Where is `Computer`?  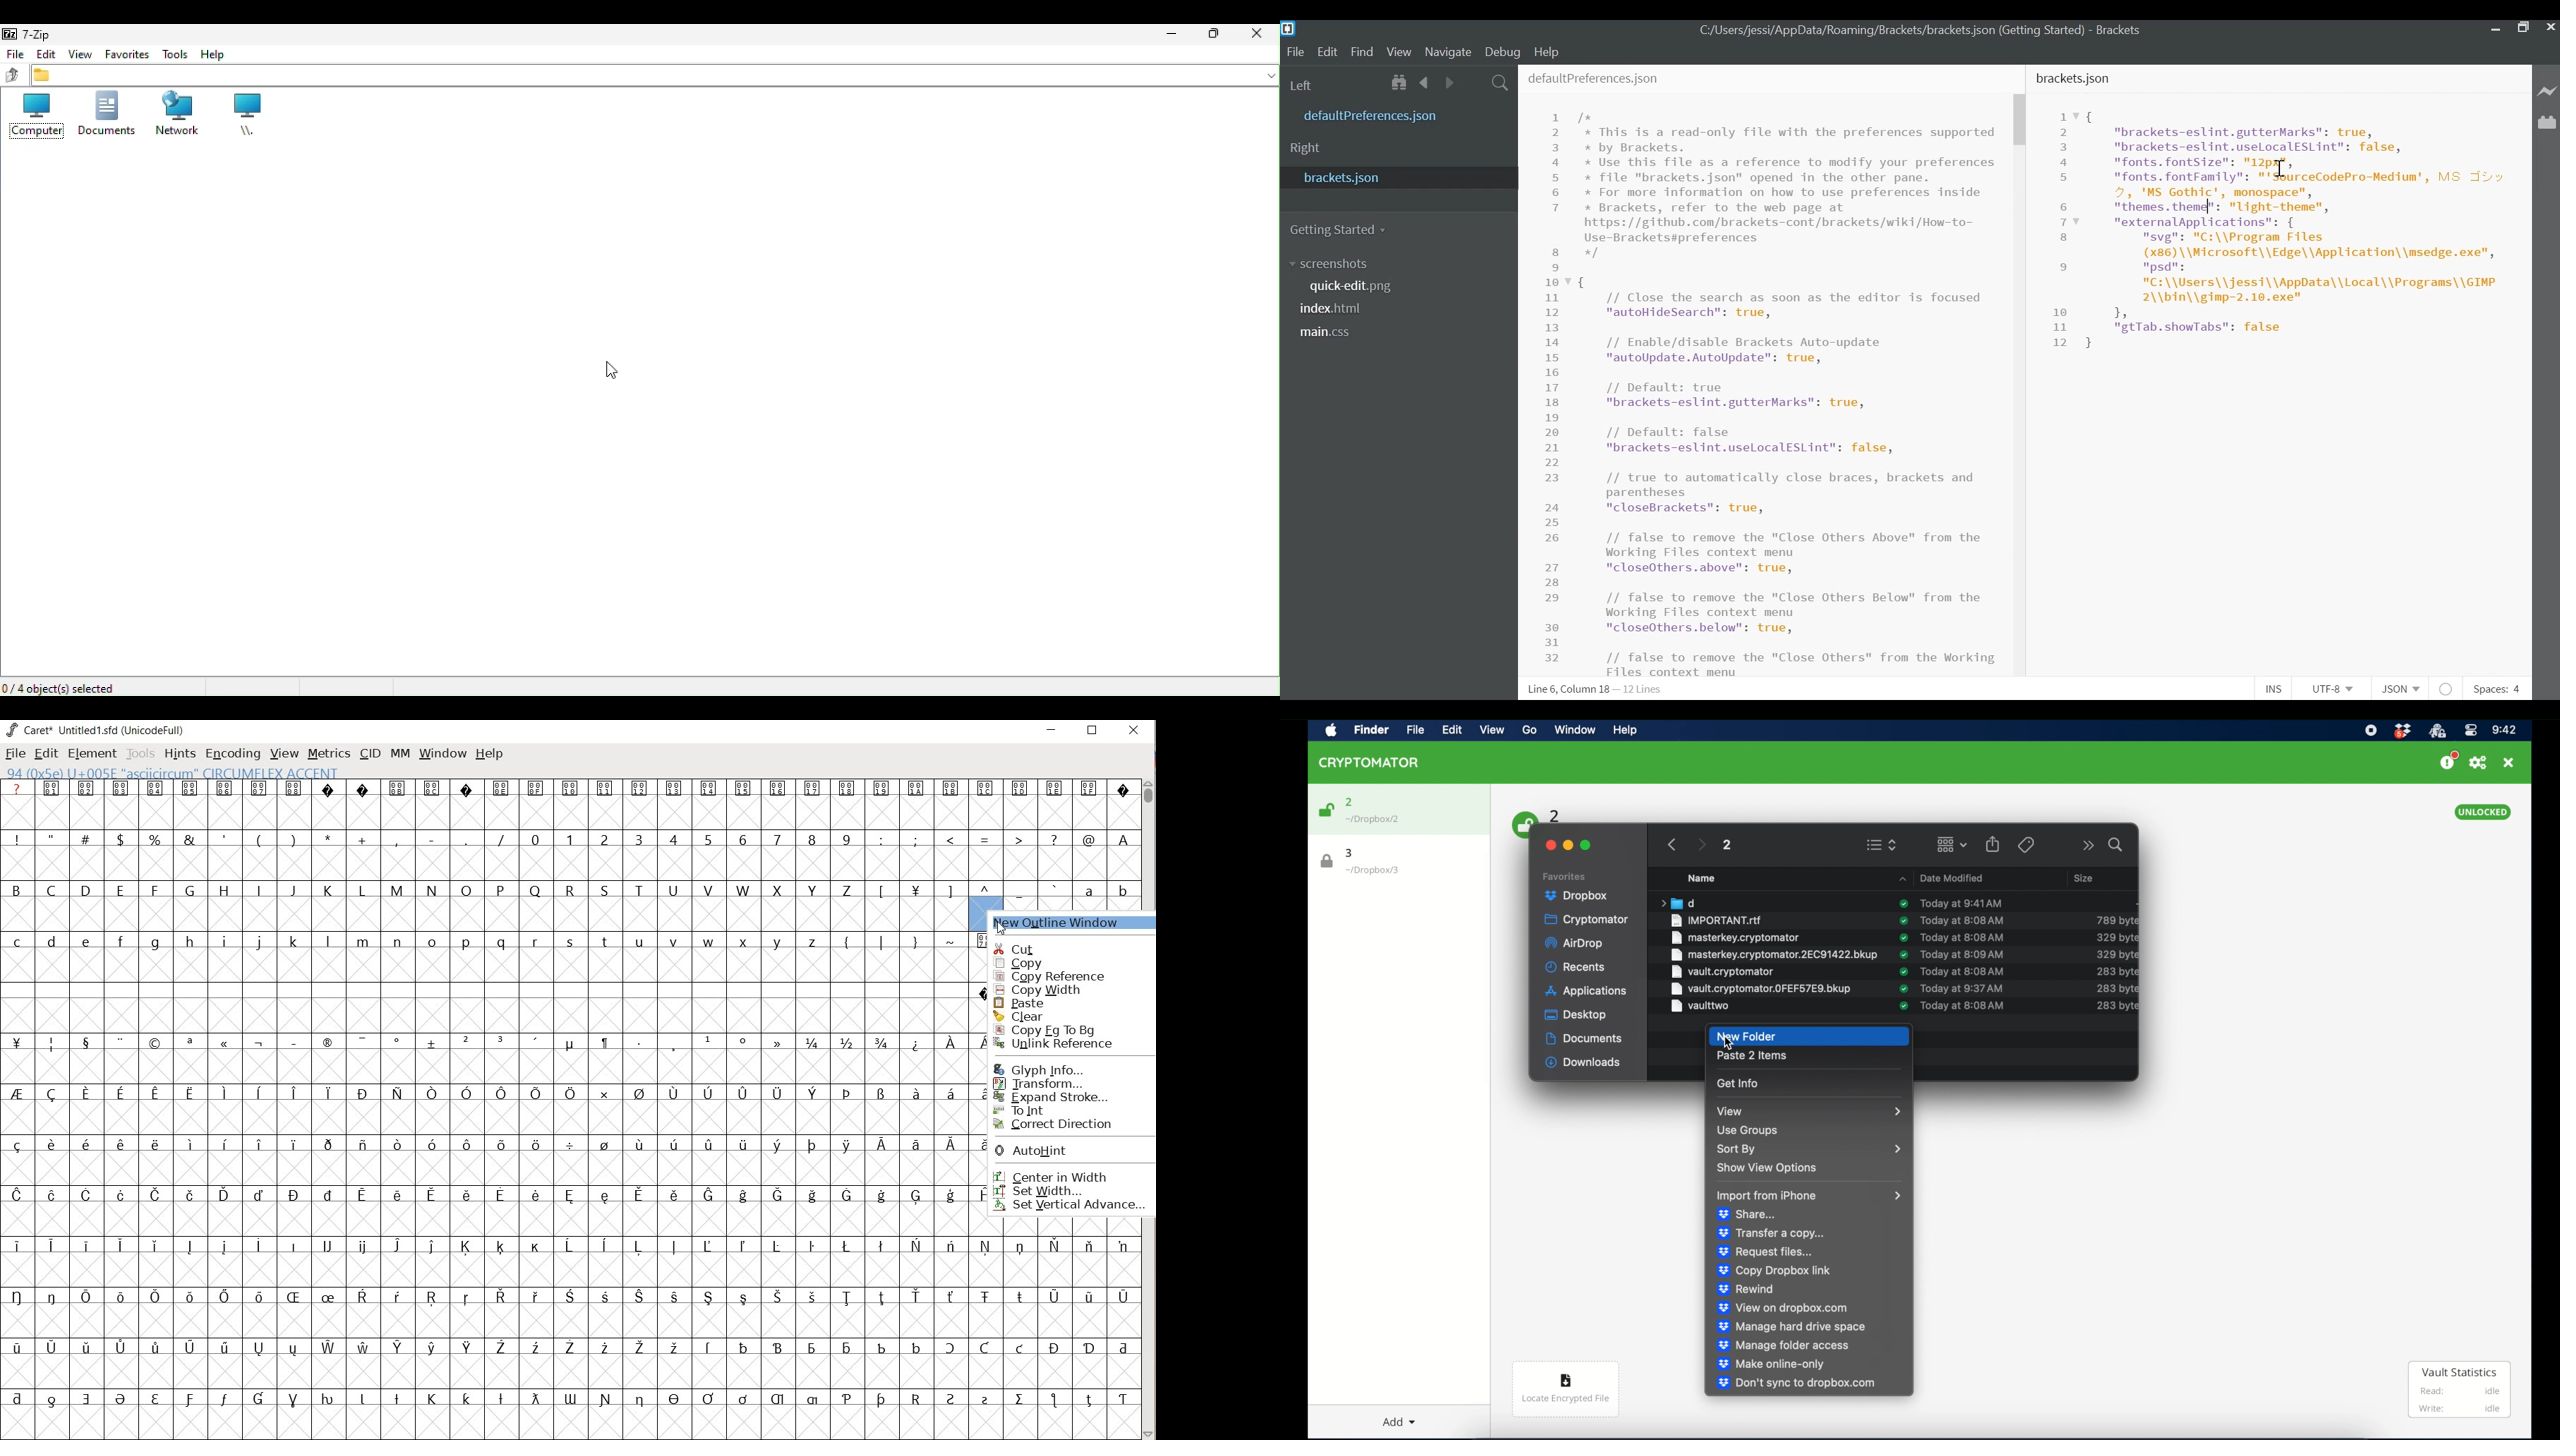
Computer is located at coordinates (32, 116).